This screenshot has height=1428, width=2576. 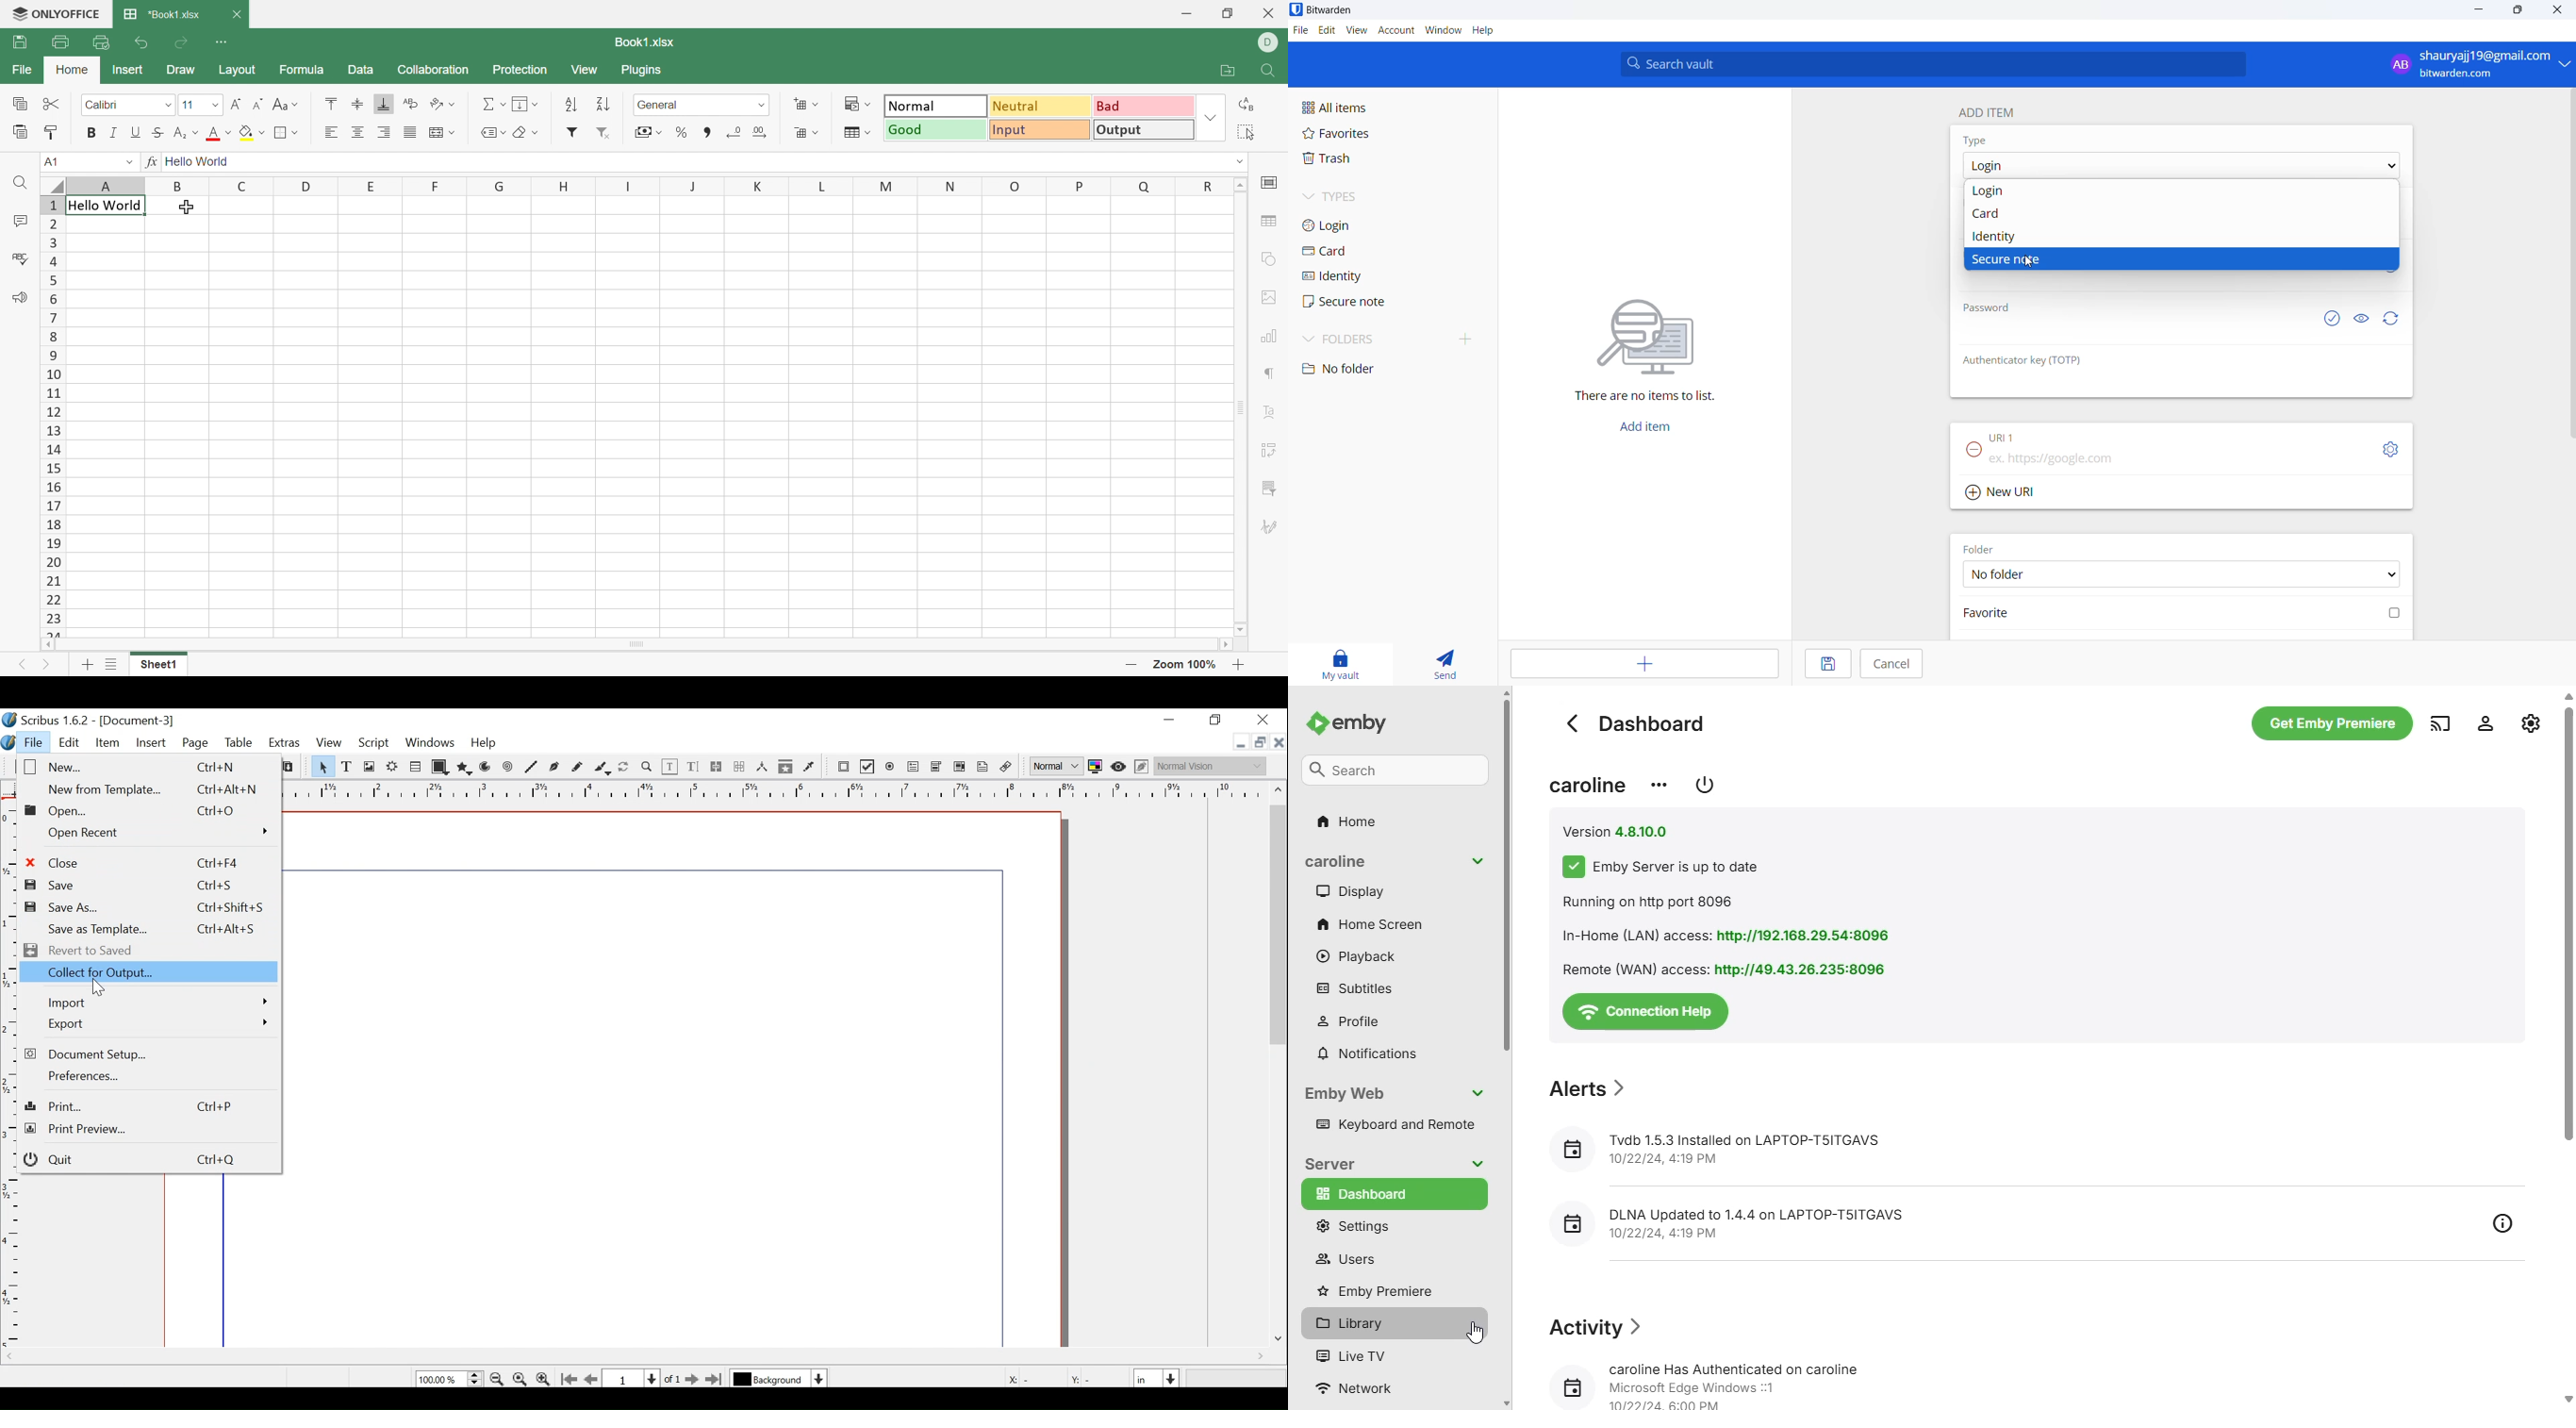 What do you see at coordinates (1357, 135) in the screenshot?
I see `favorites` at bounding box center [1357, 135].